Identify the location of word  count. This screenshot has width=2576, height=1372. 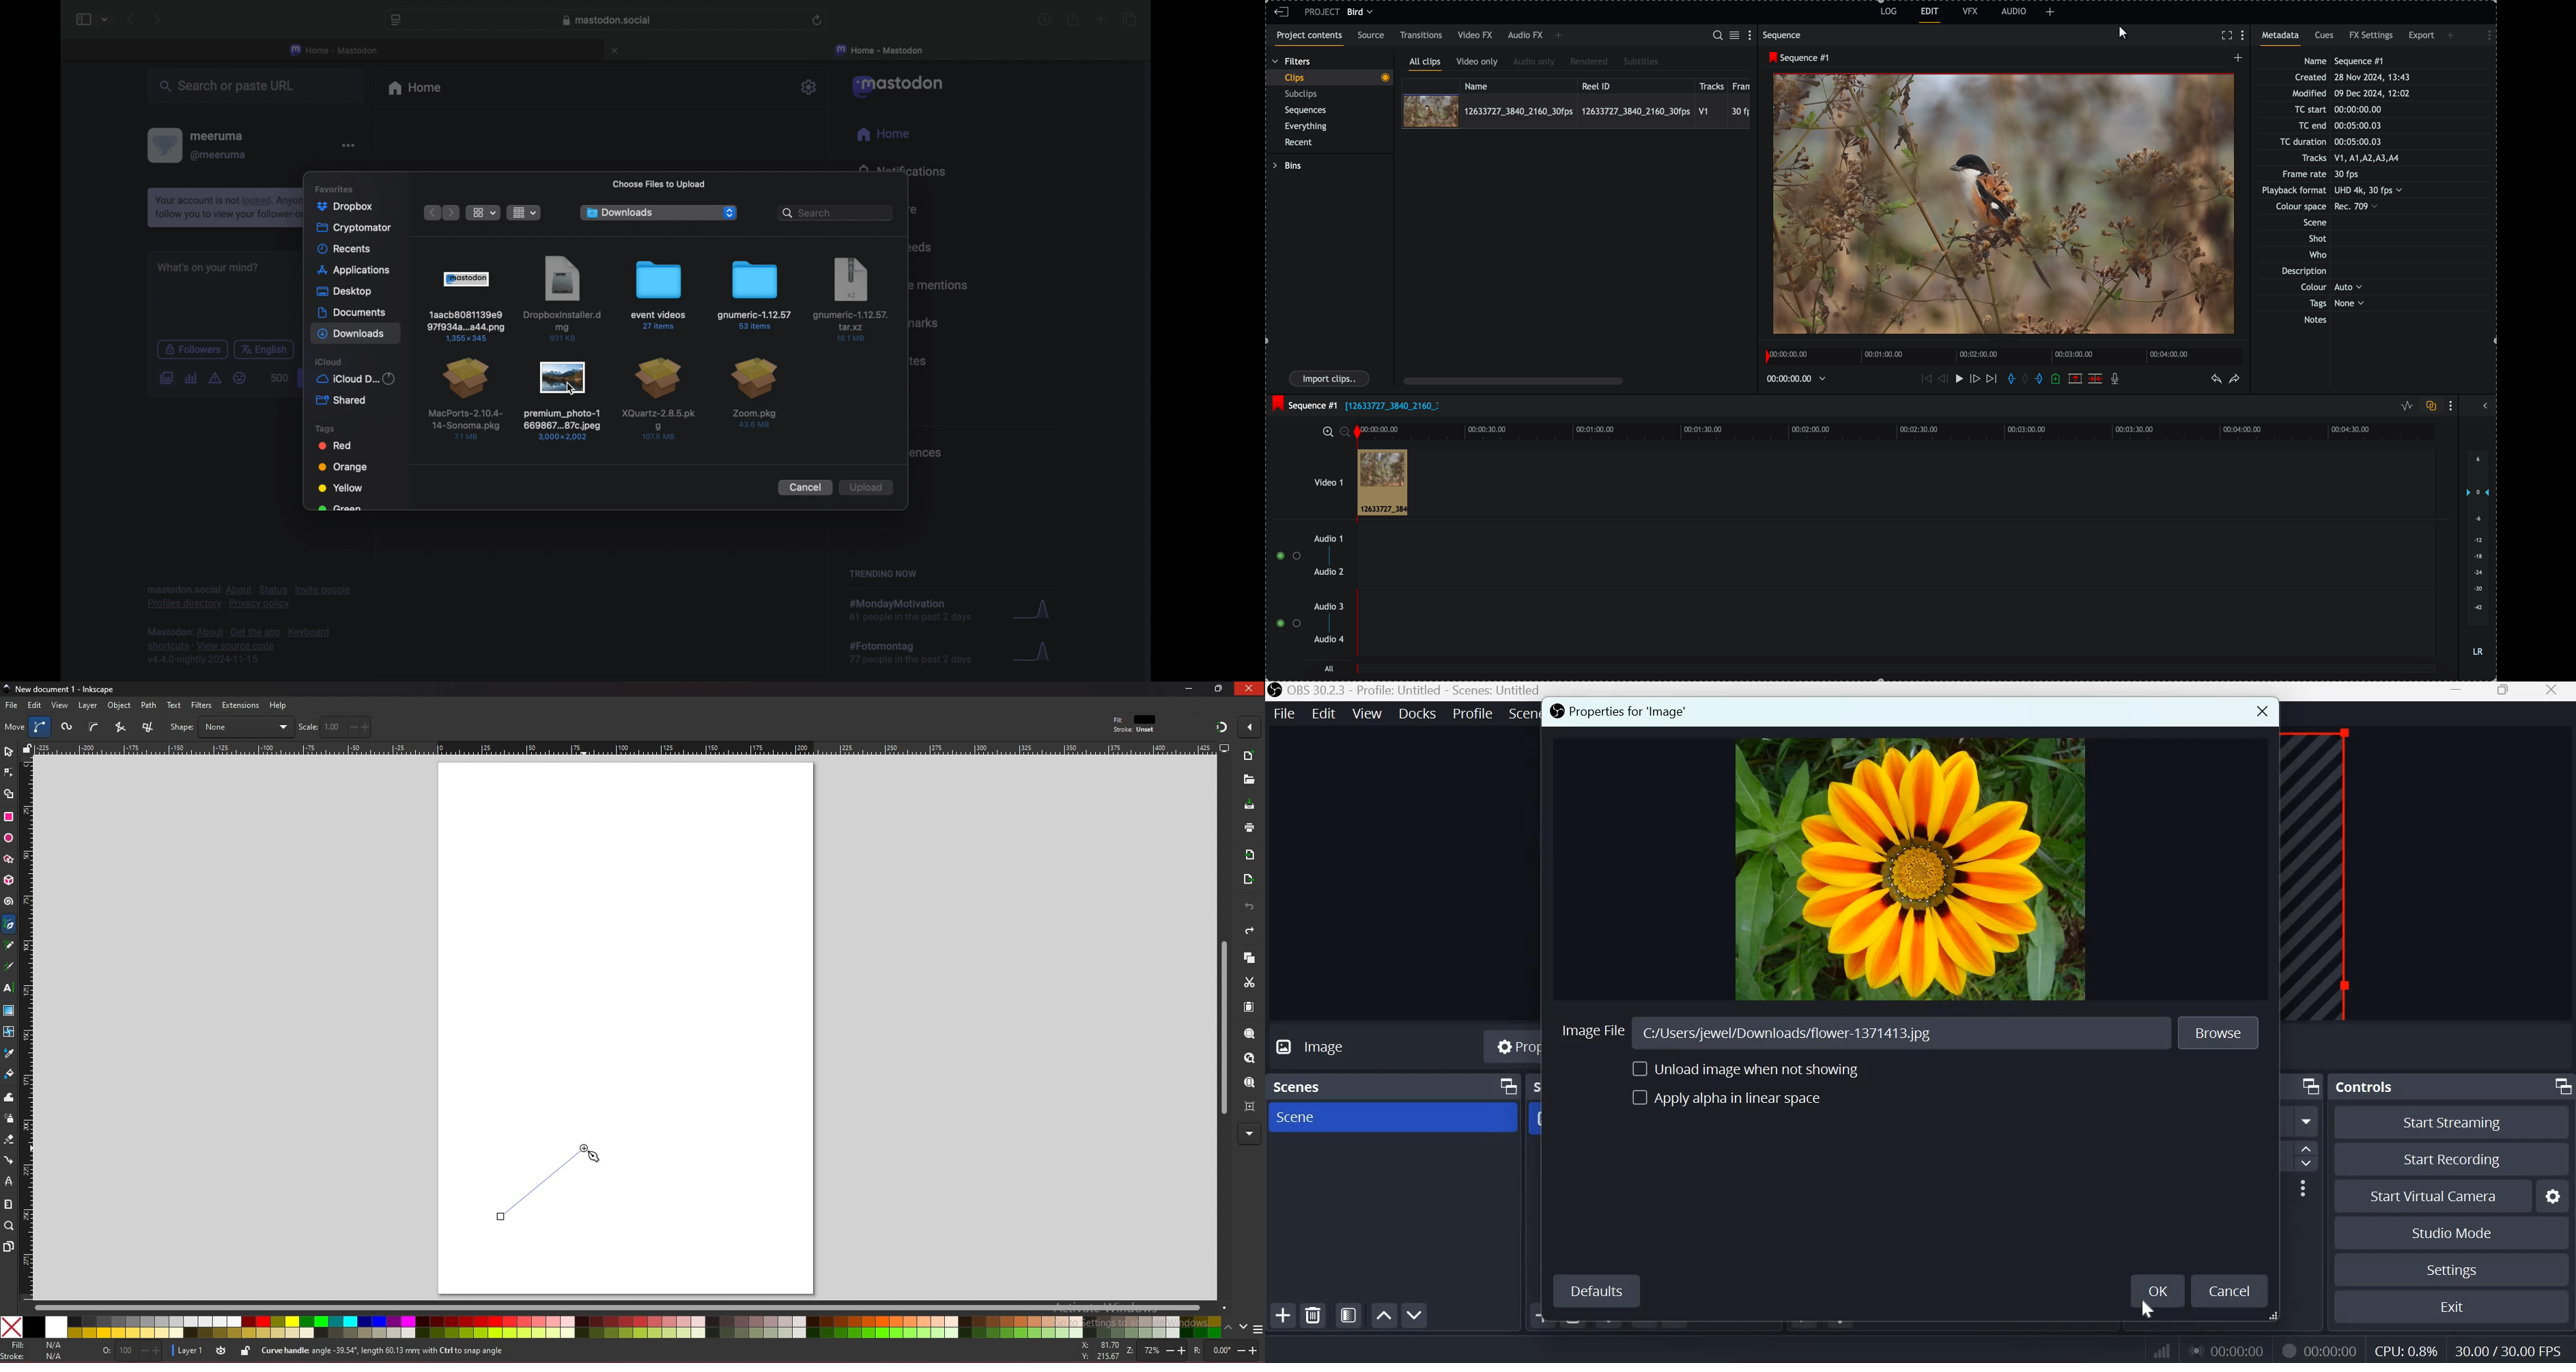
(278, 378).